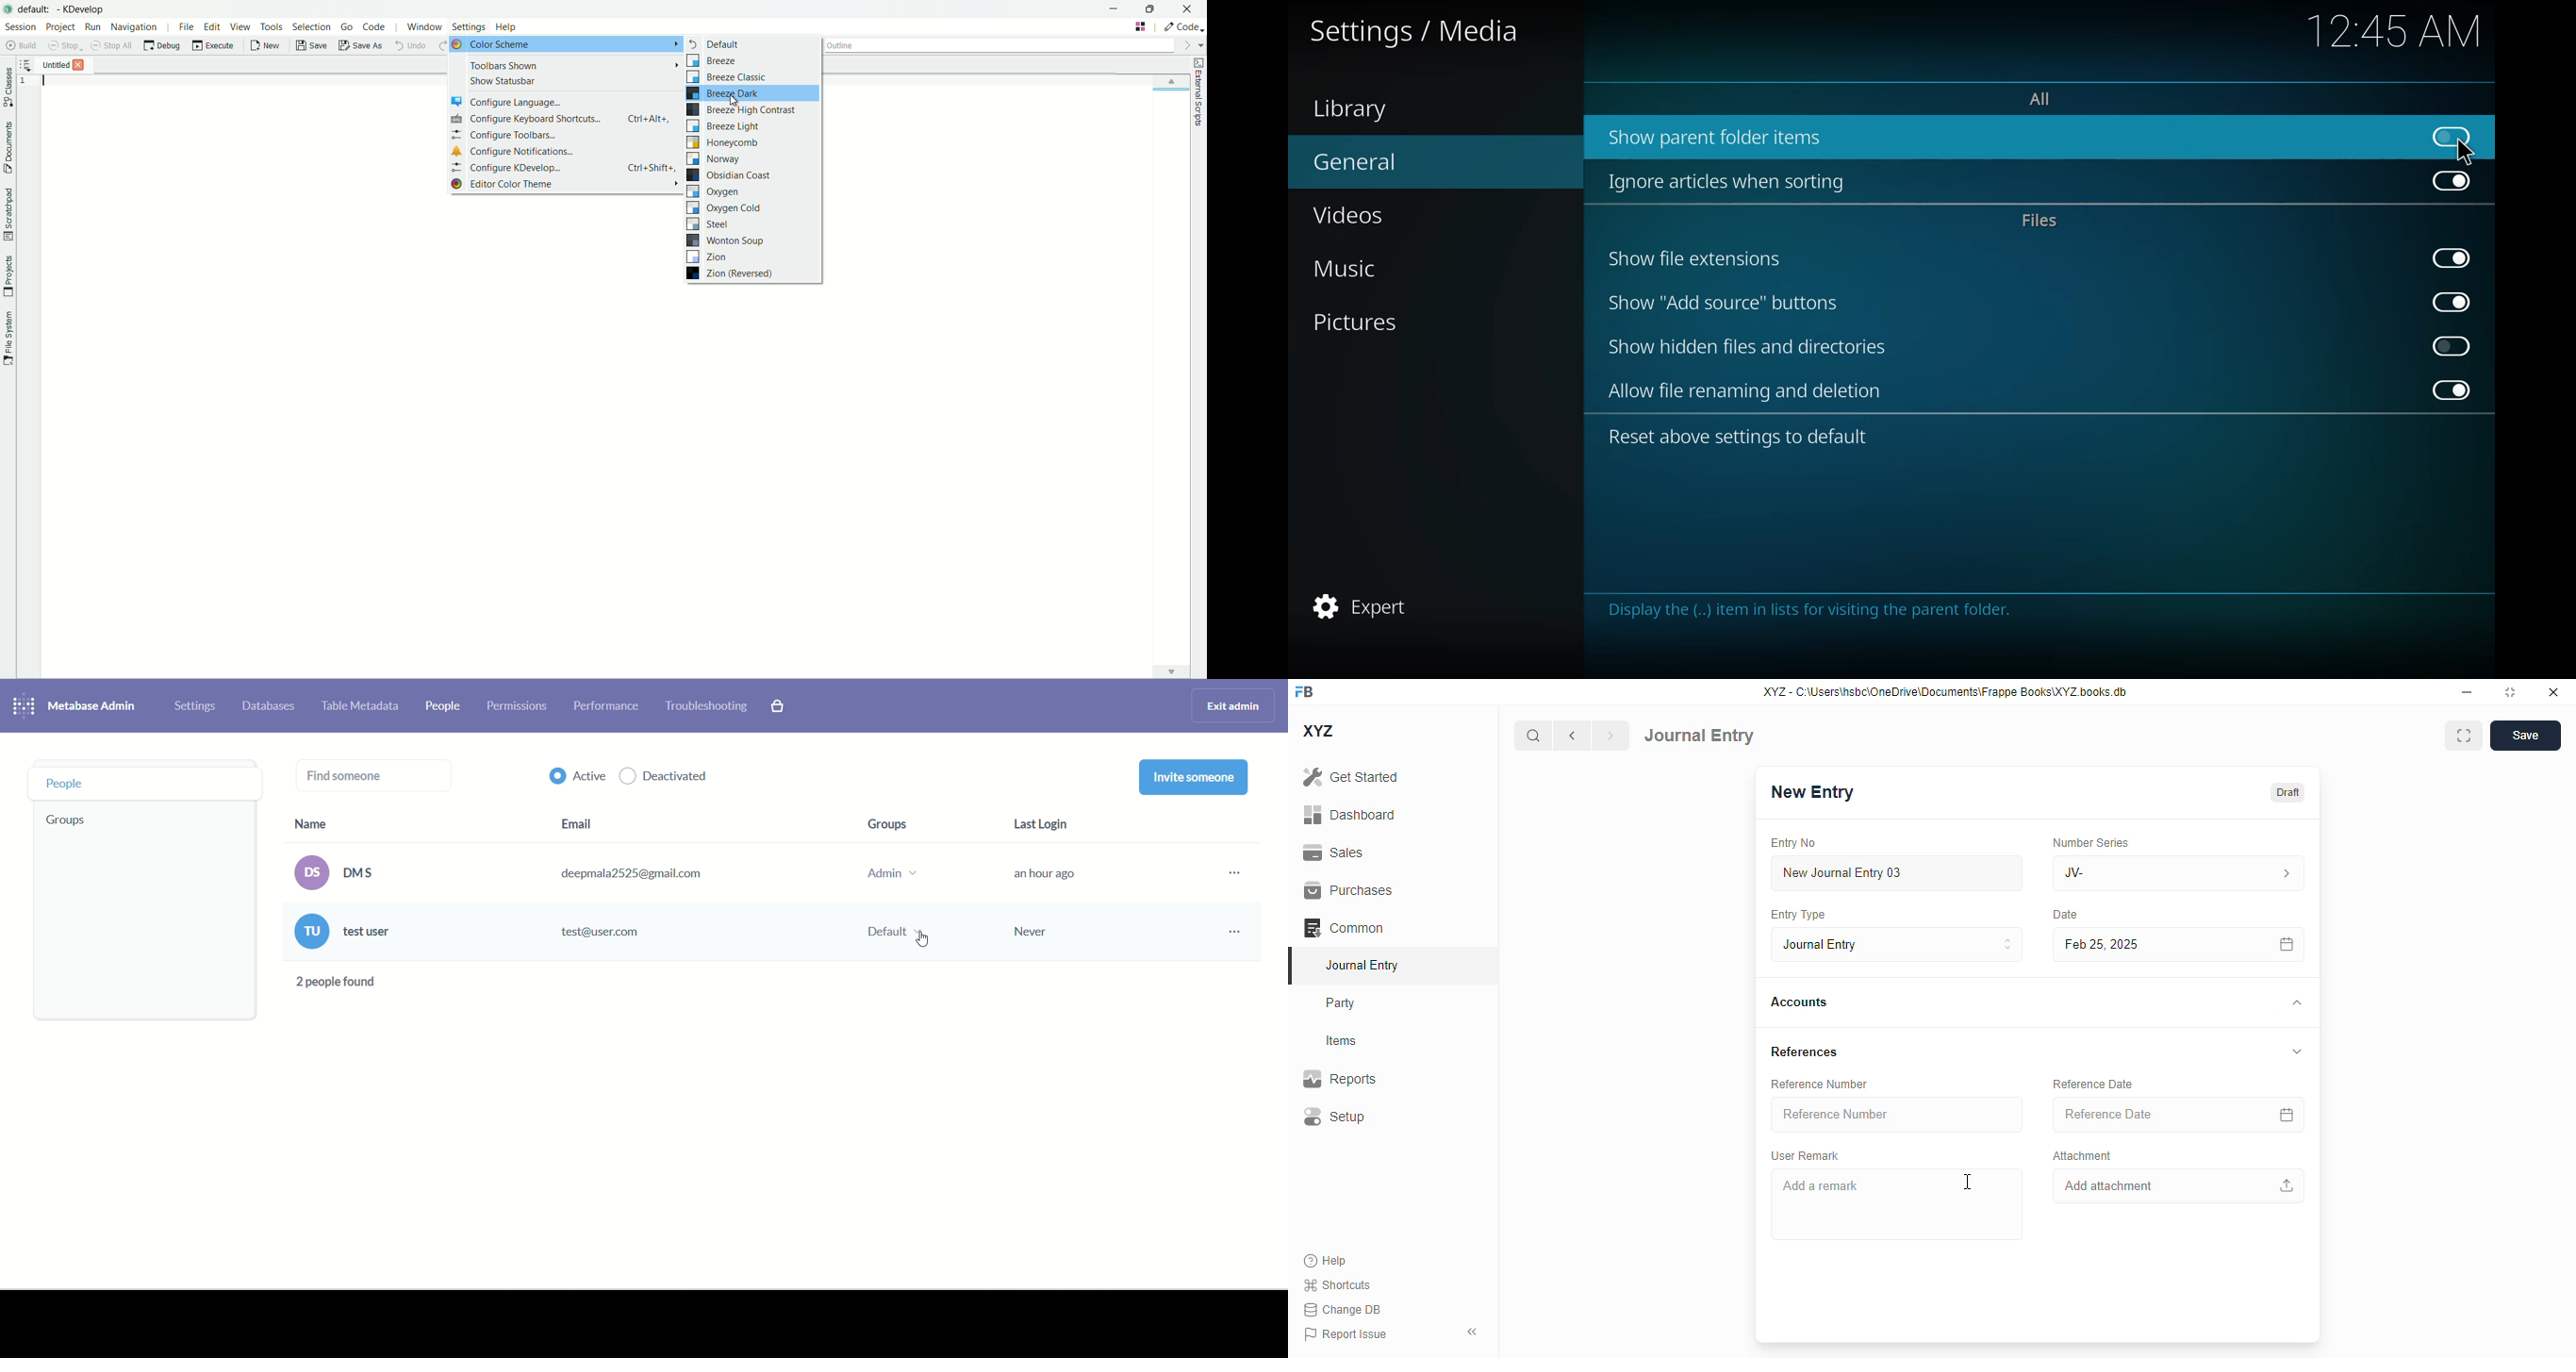 This screenshot has width=2576, height=1372. I want to click on report issue, so click(1346, 1334).